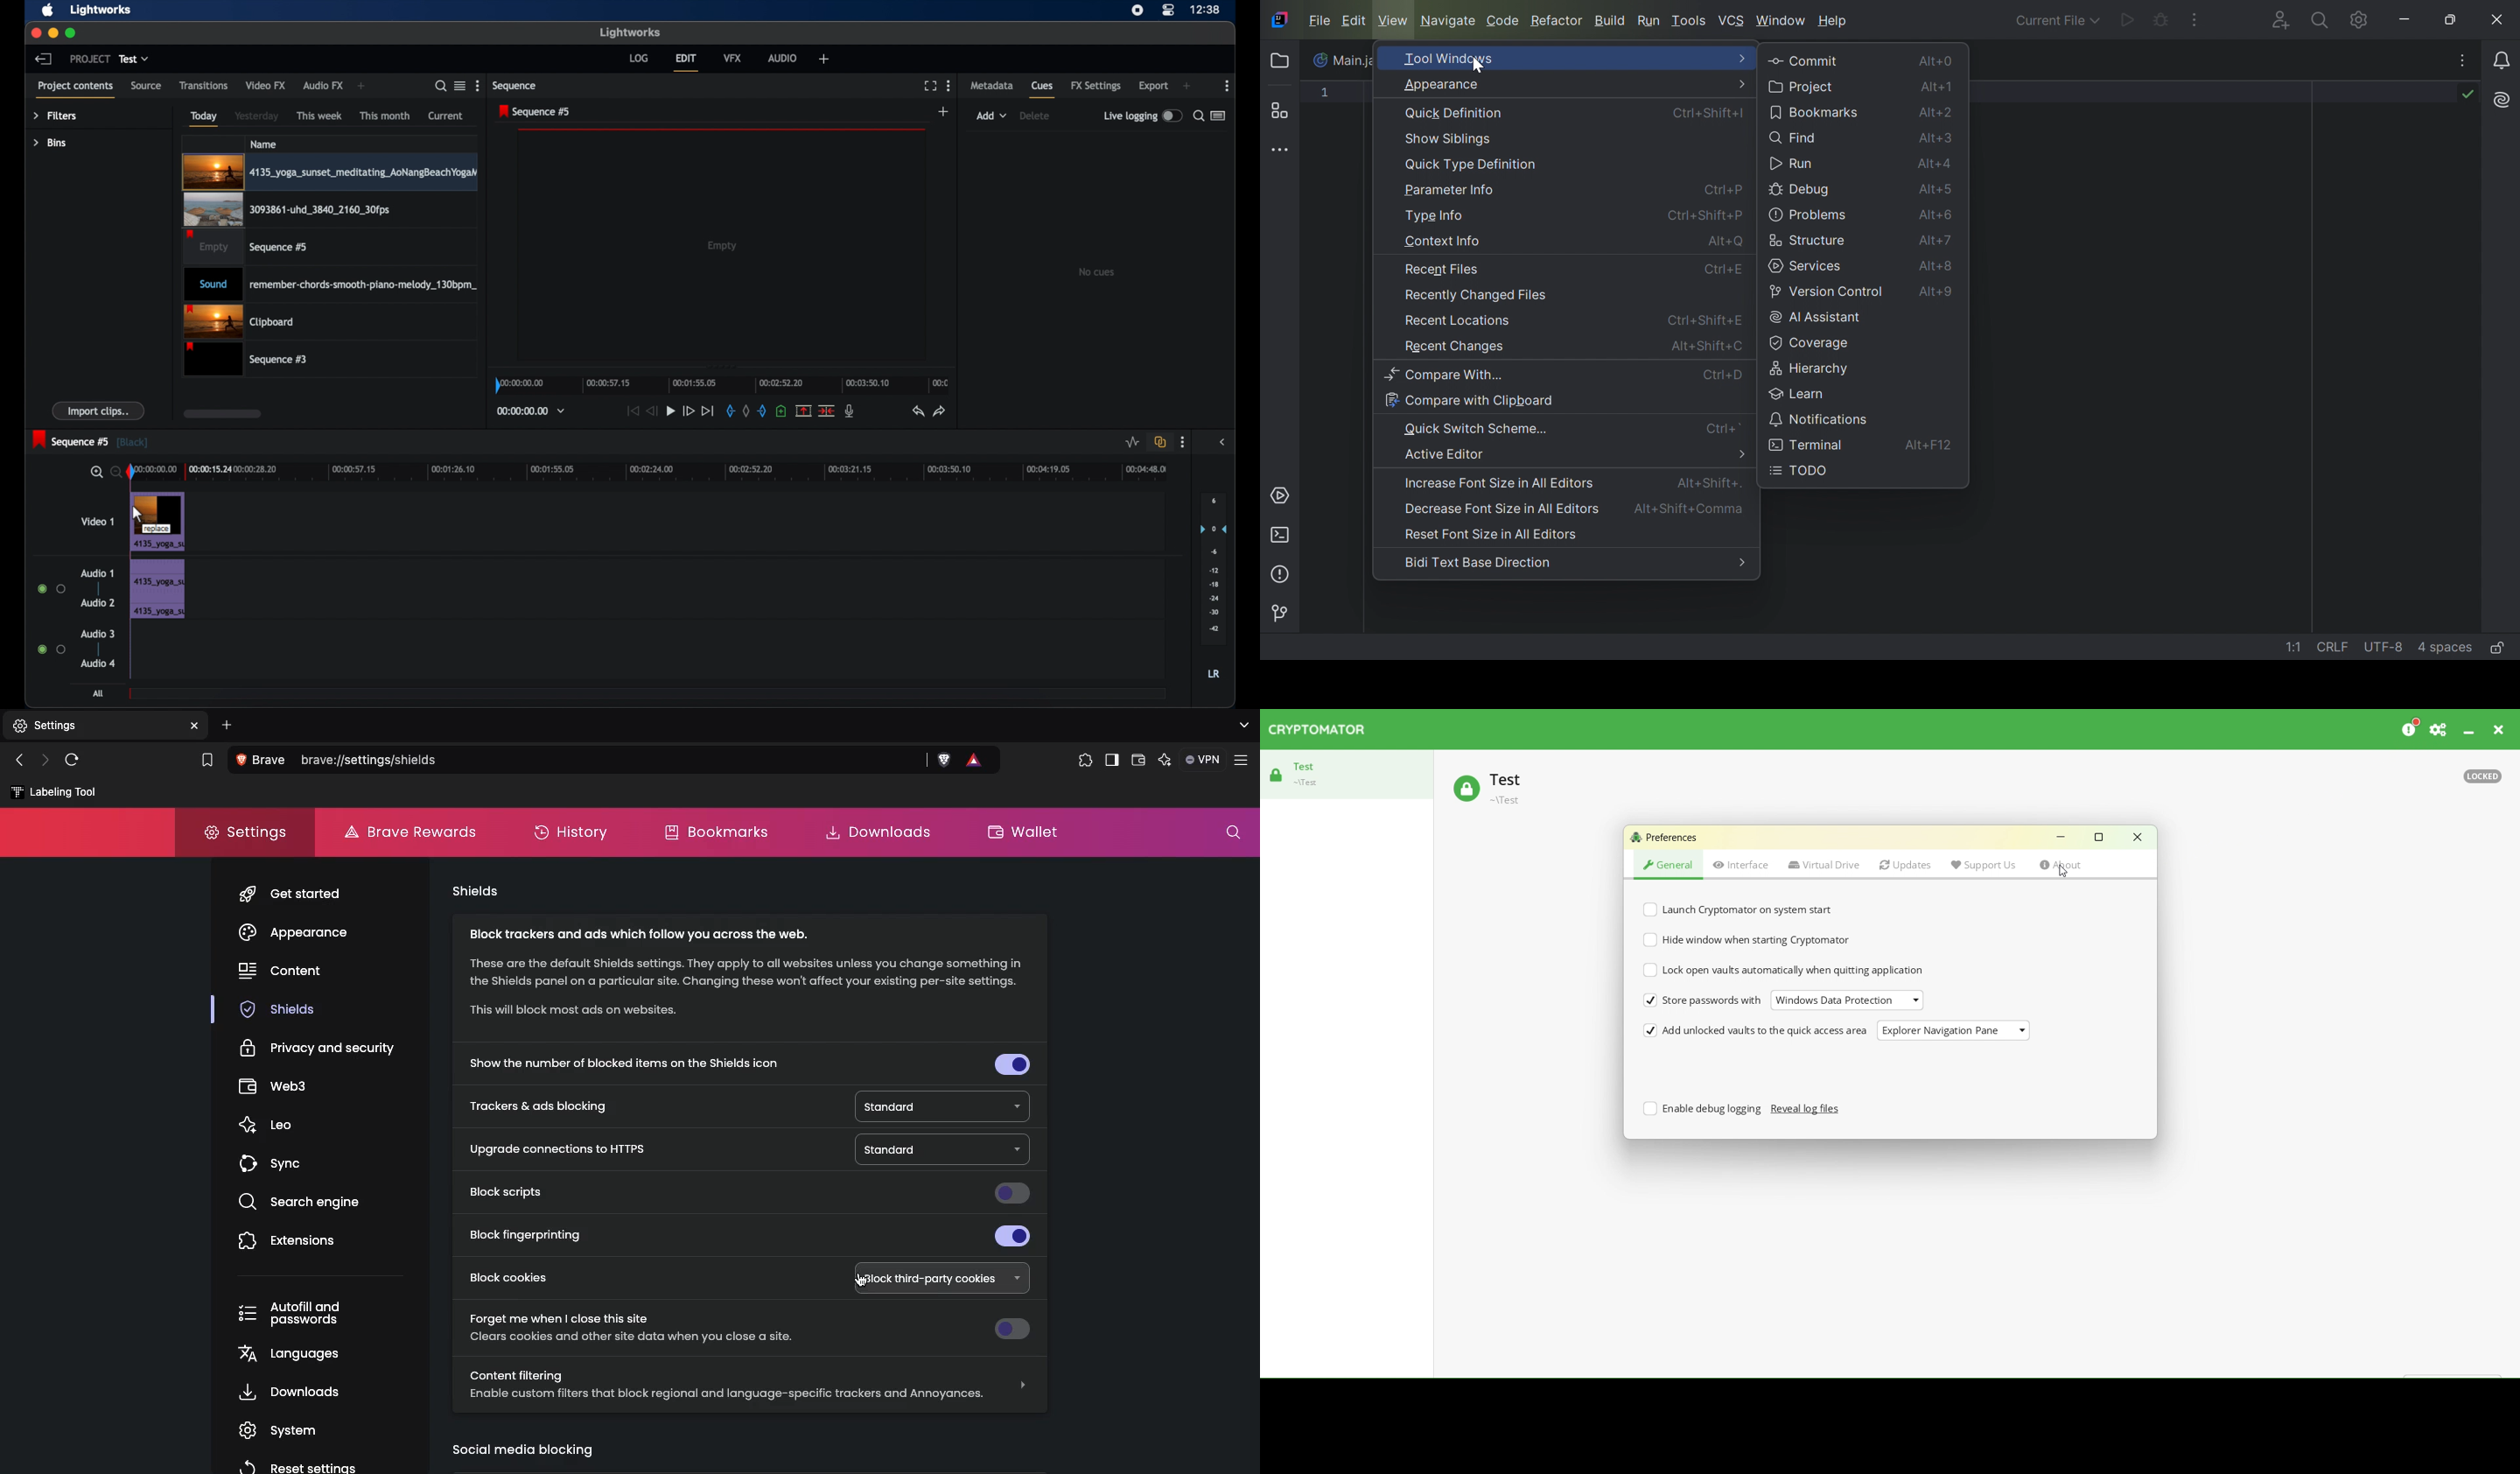 This screenshot has height=1484, width=2520. I want to click on project, so click(88, 58).